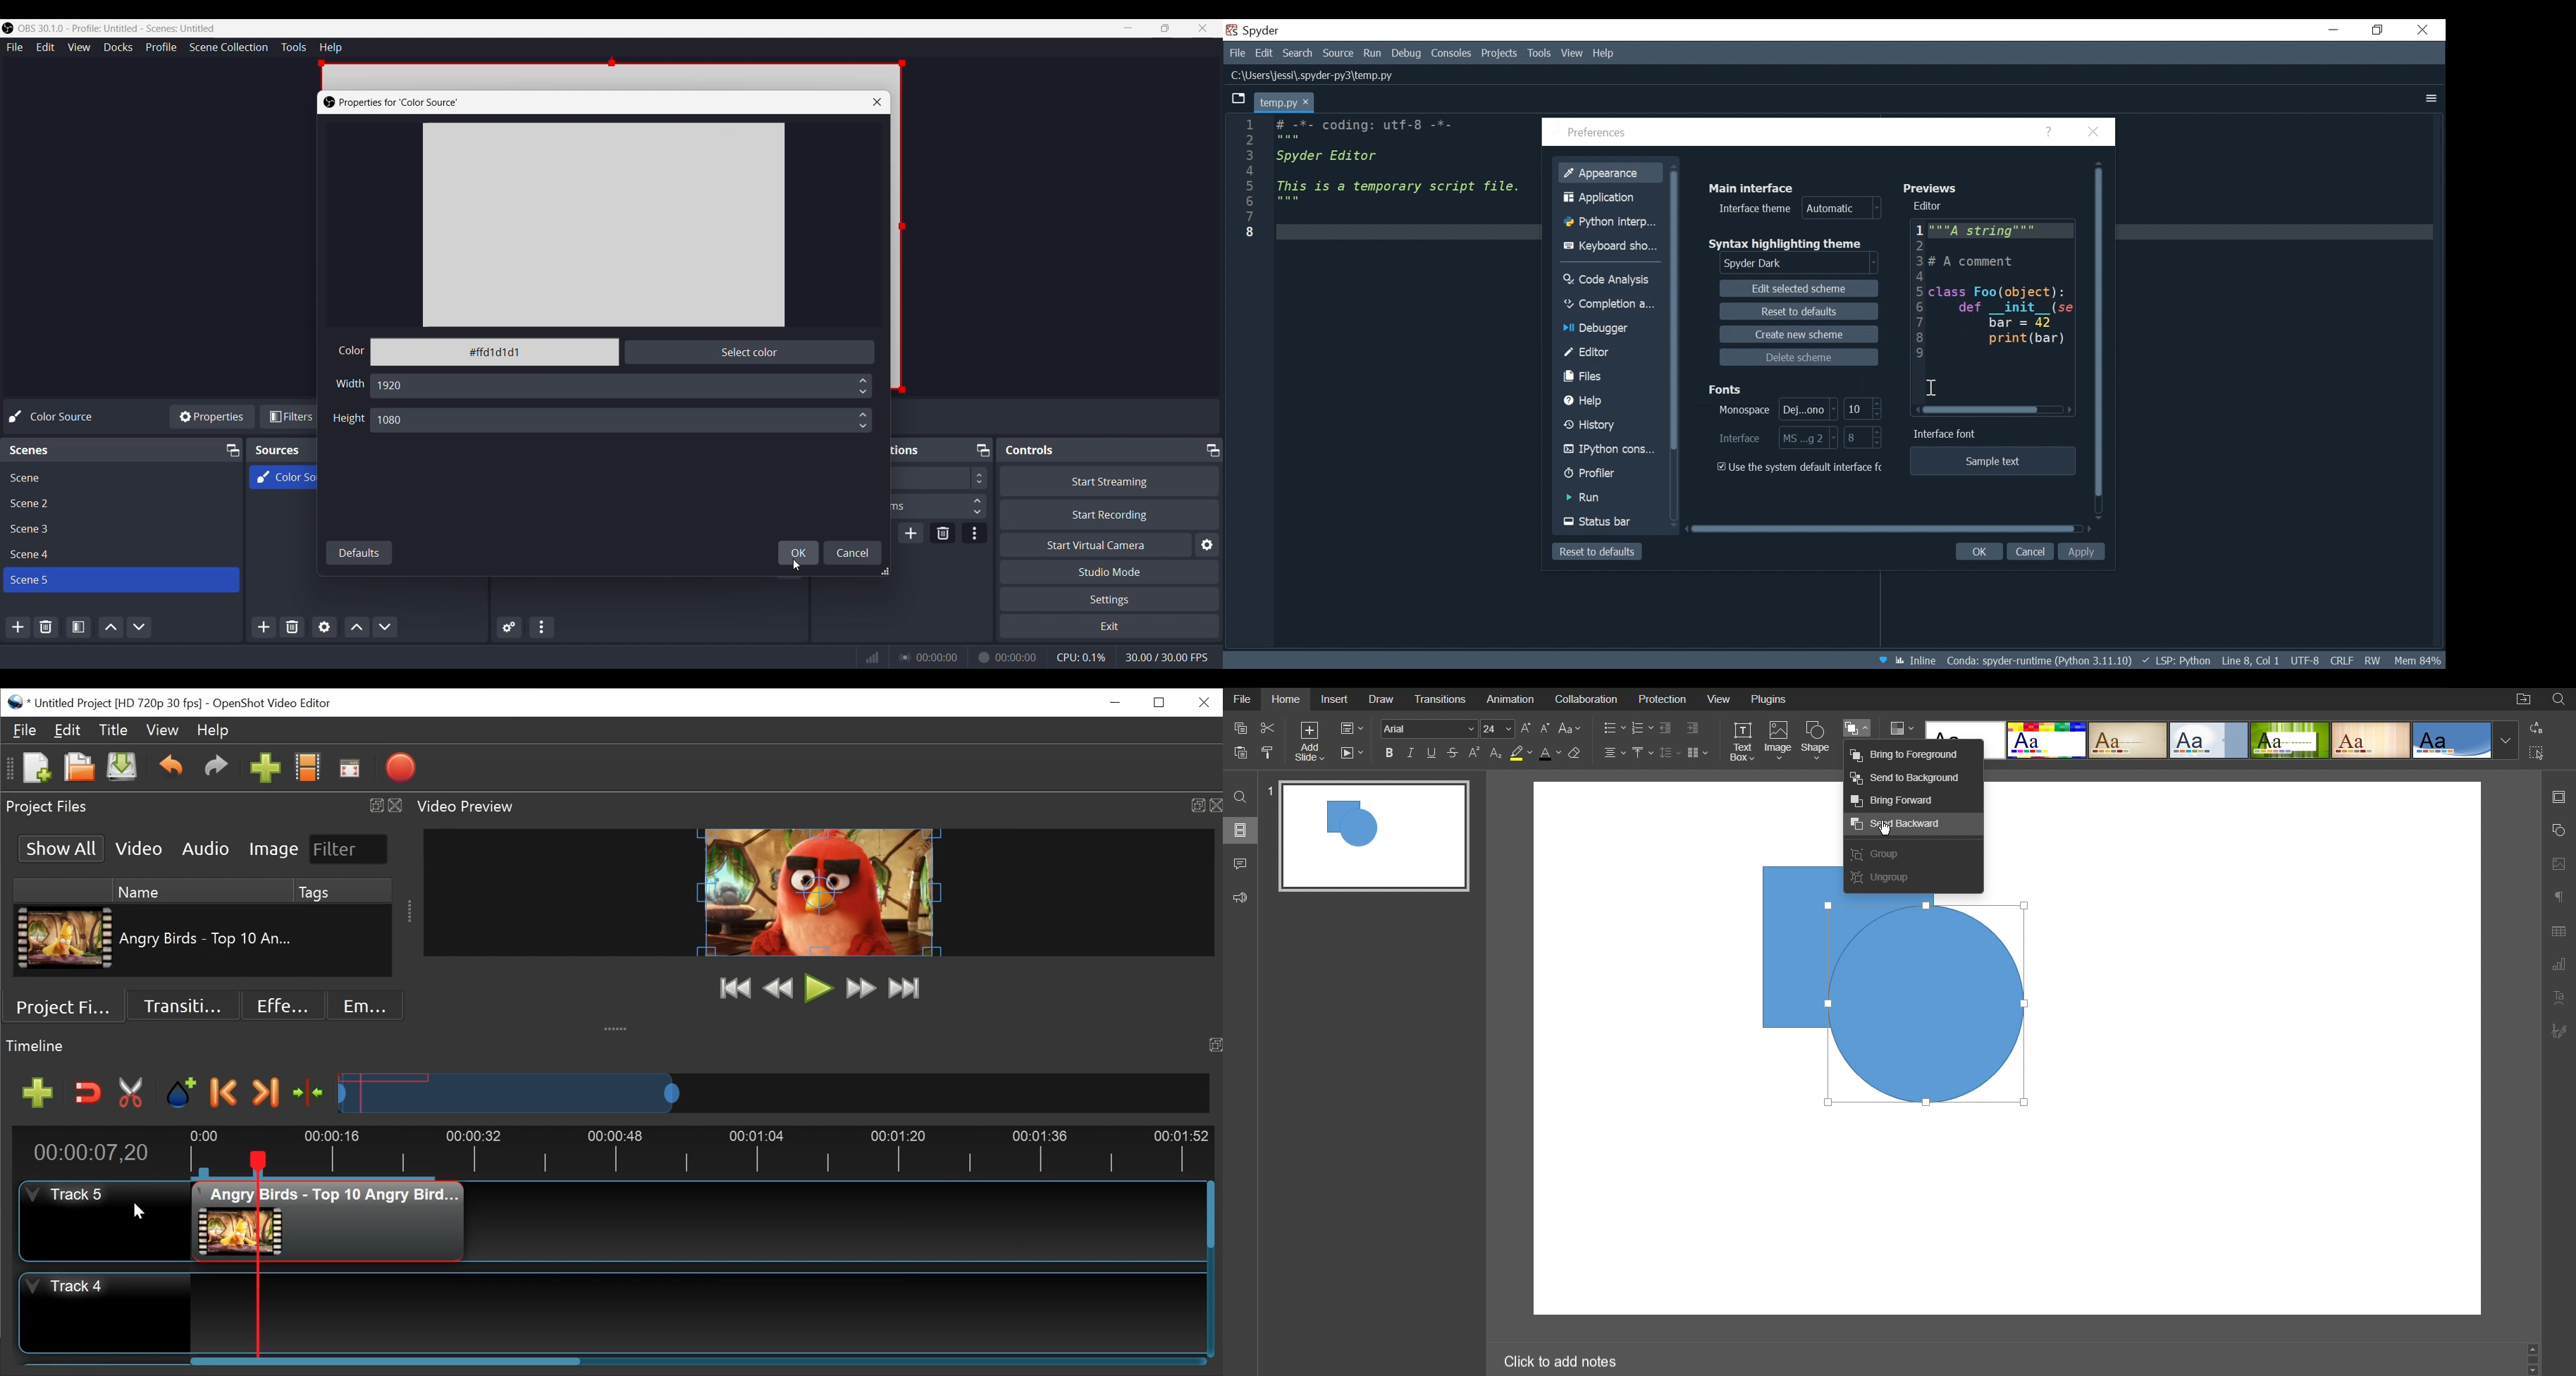  What do you see at coordinates (329, 47) in the screenshot?
I see `Help` at bounding box center [329, 47].